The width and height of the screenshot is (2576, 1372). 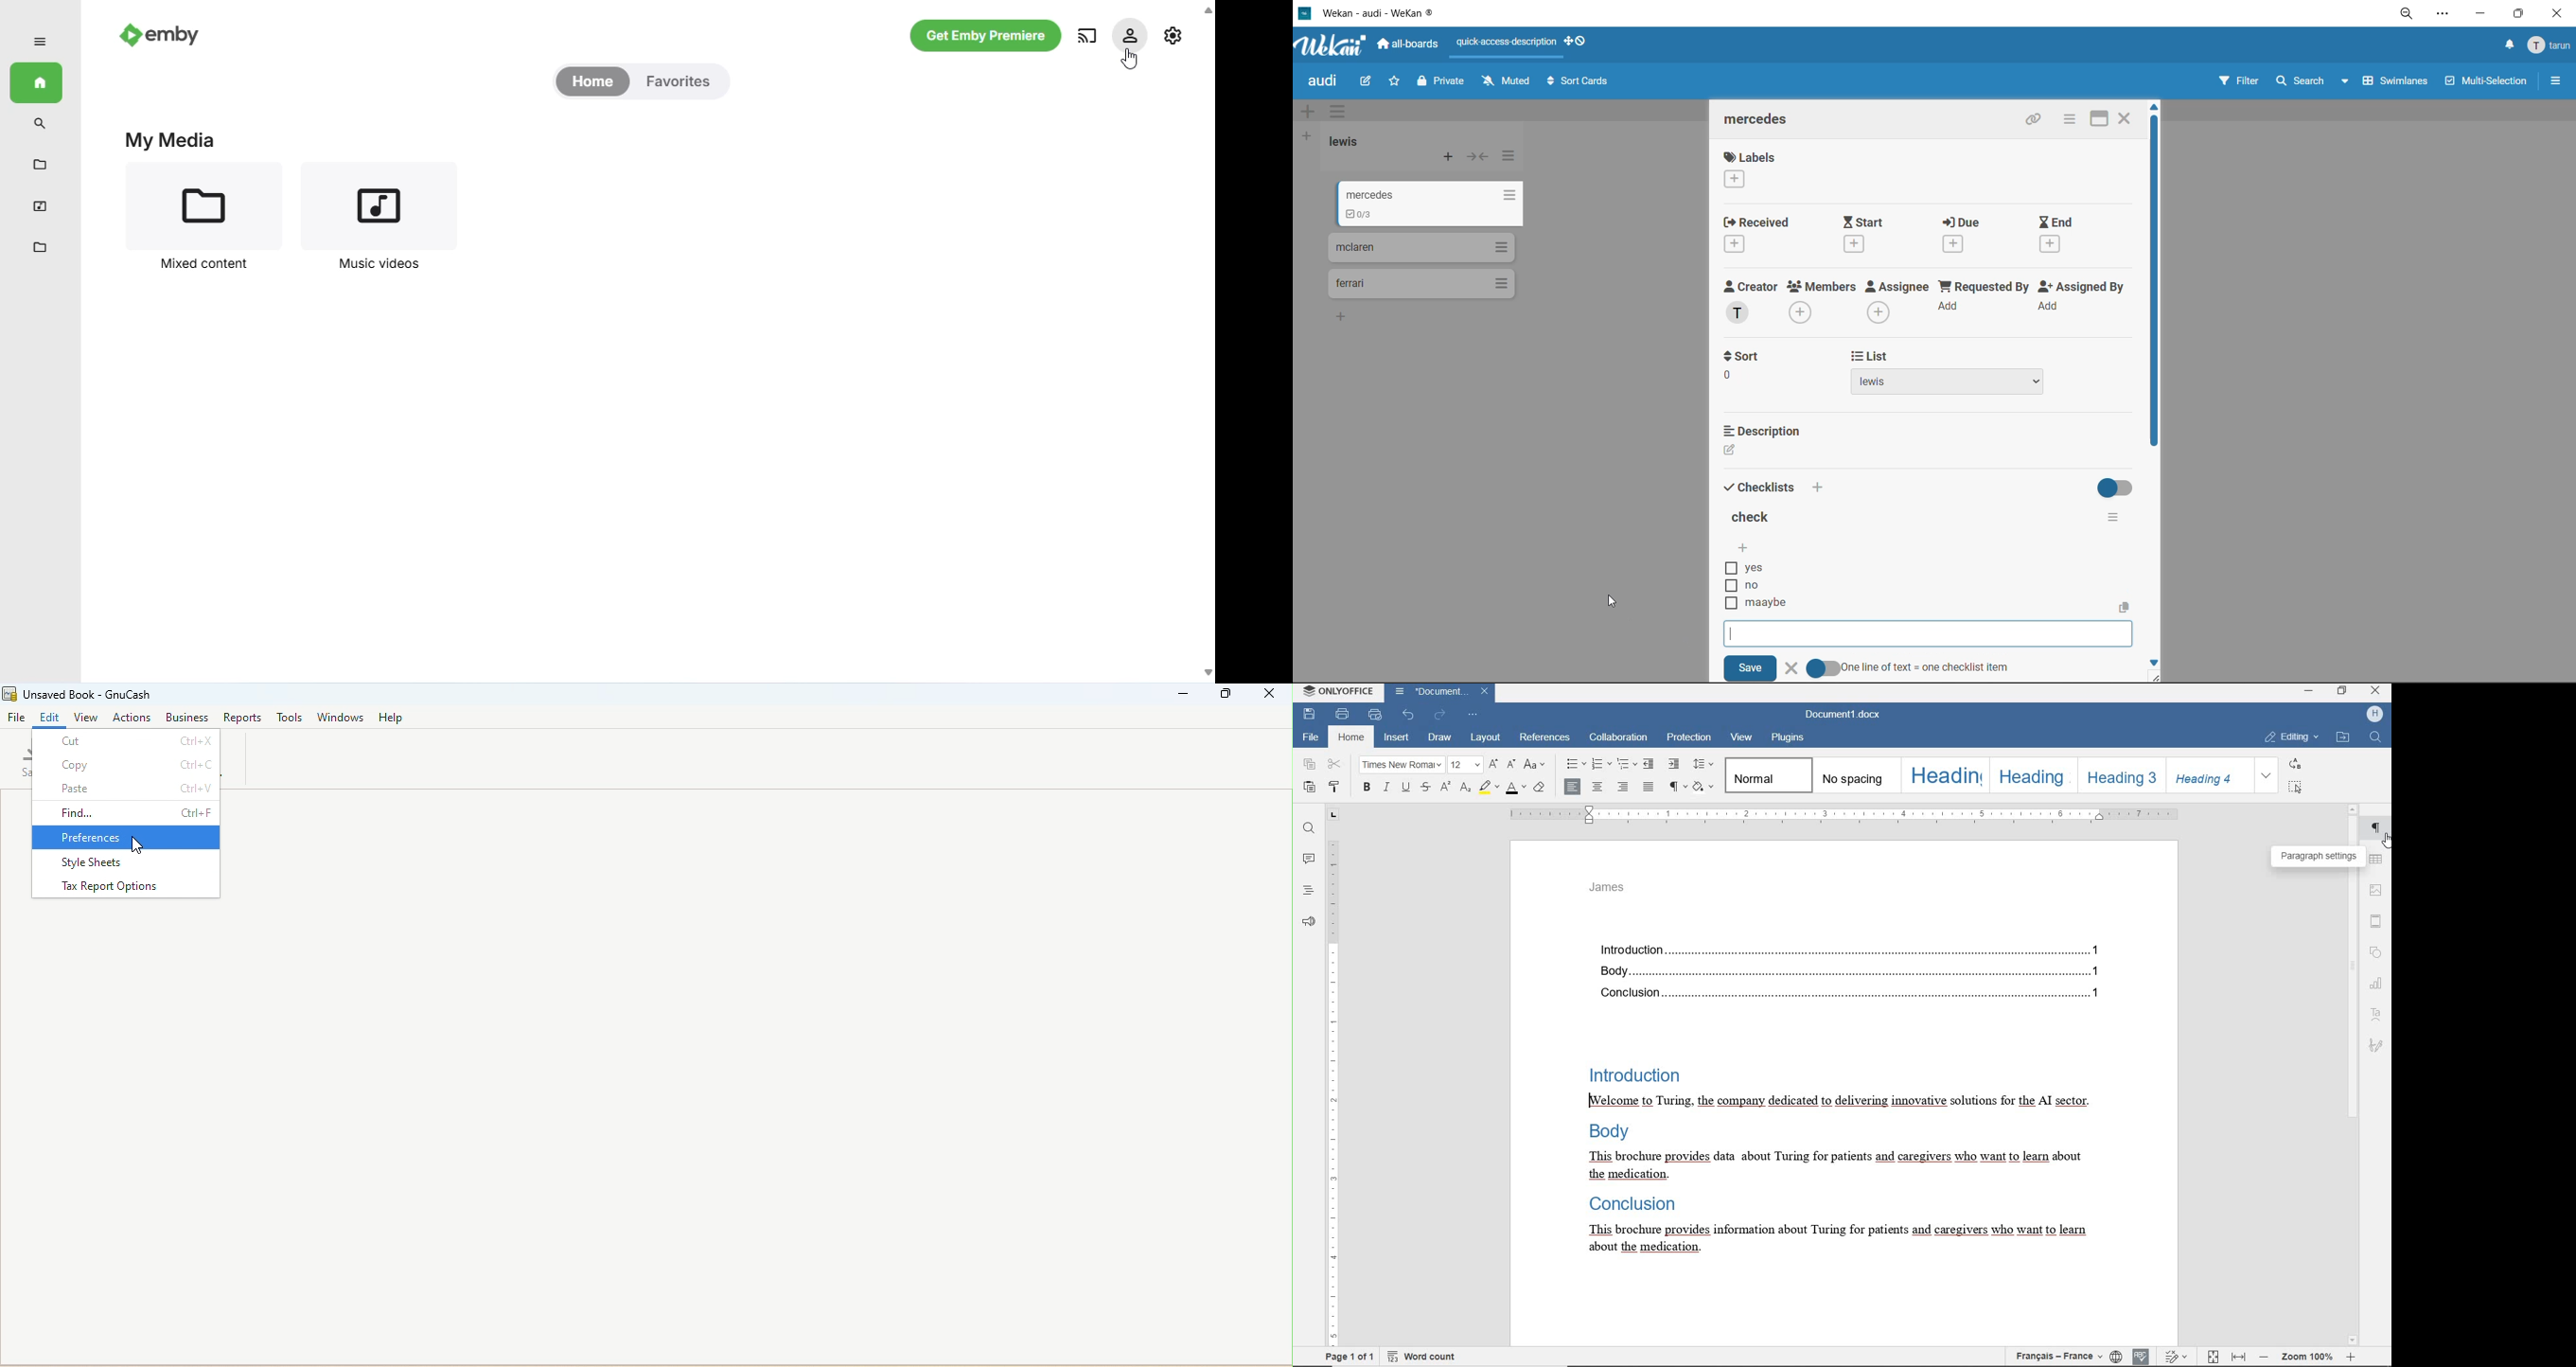 I want to click on fit to width, so click(x=2239, y=1358).